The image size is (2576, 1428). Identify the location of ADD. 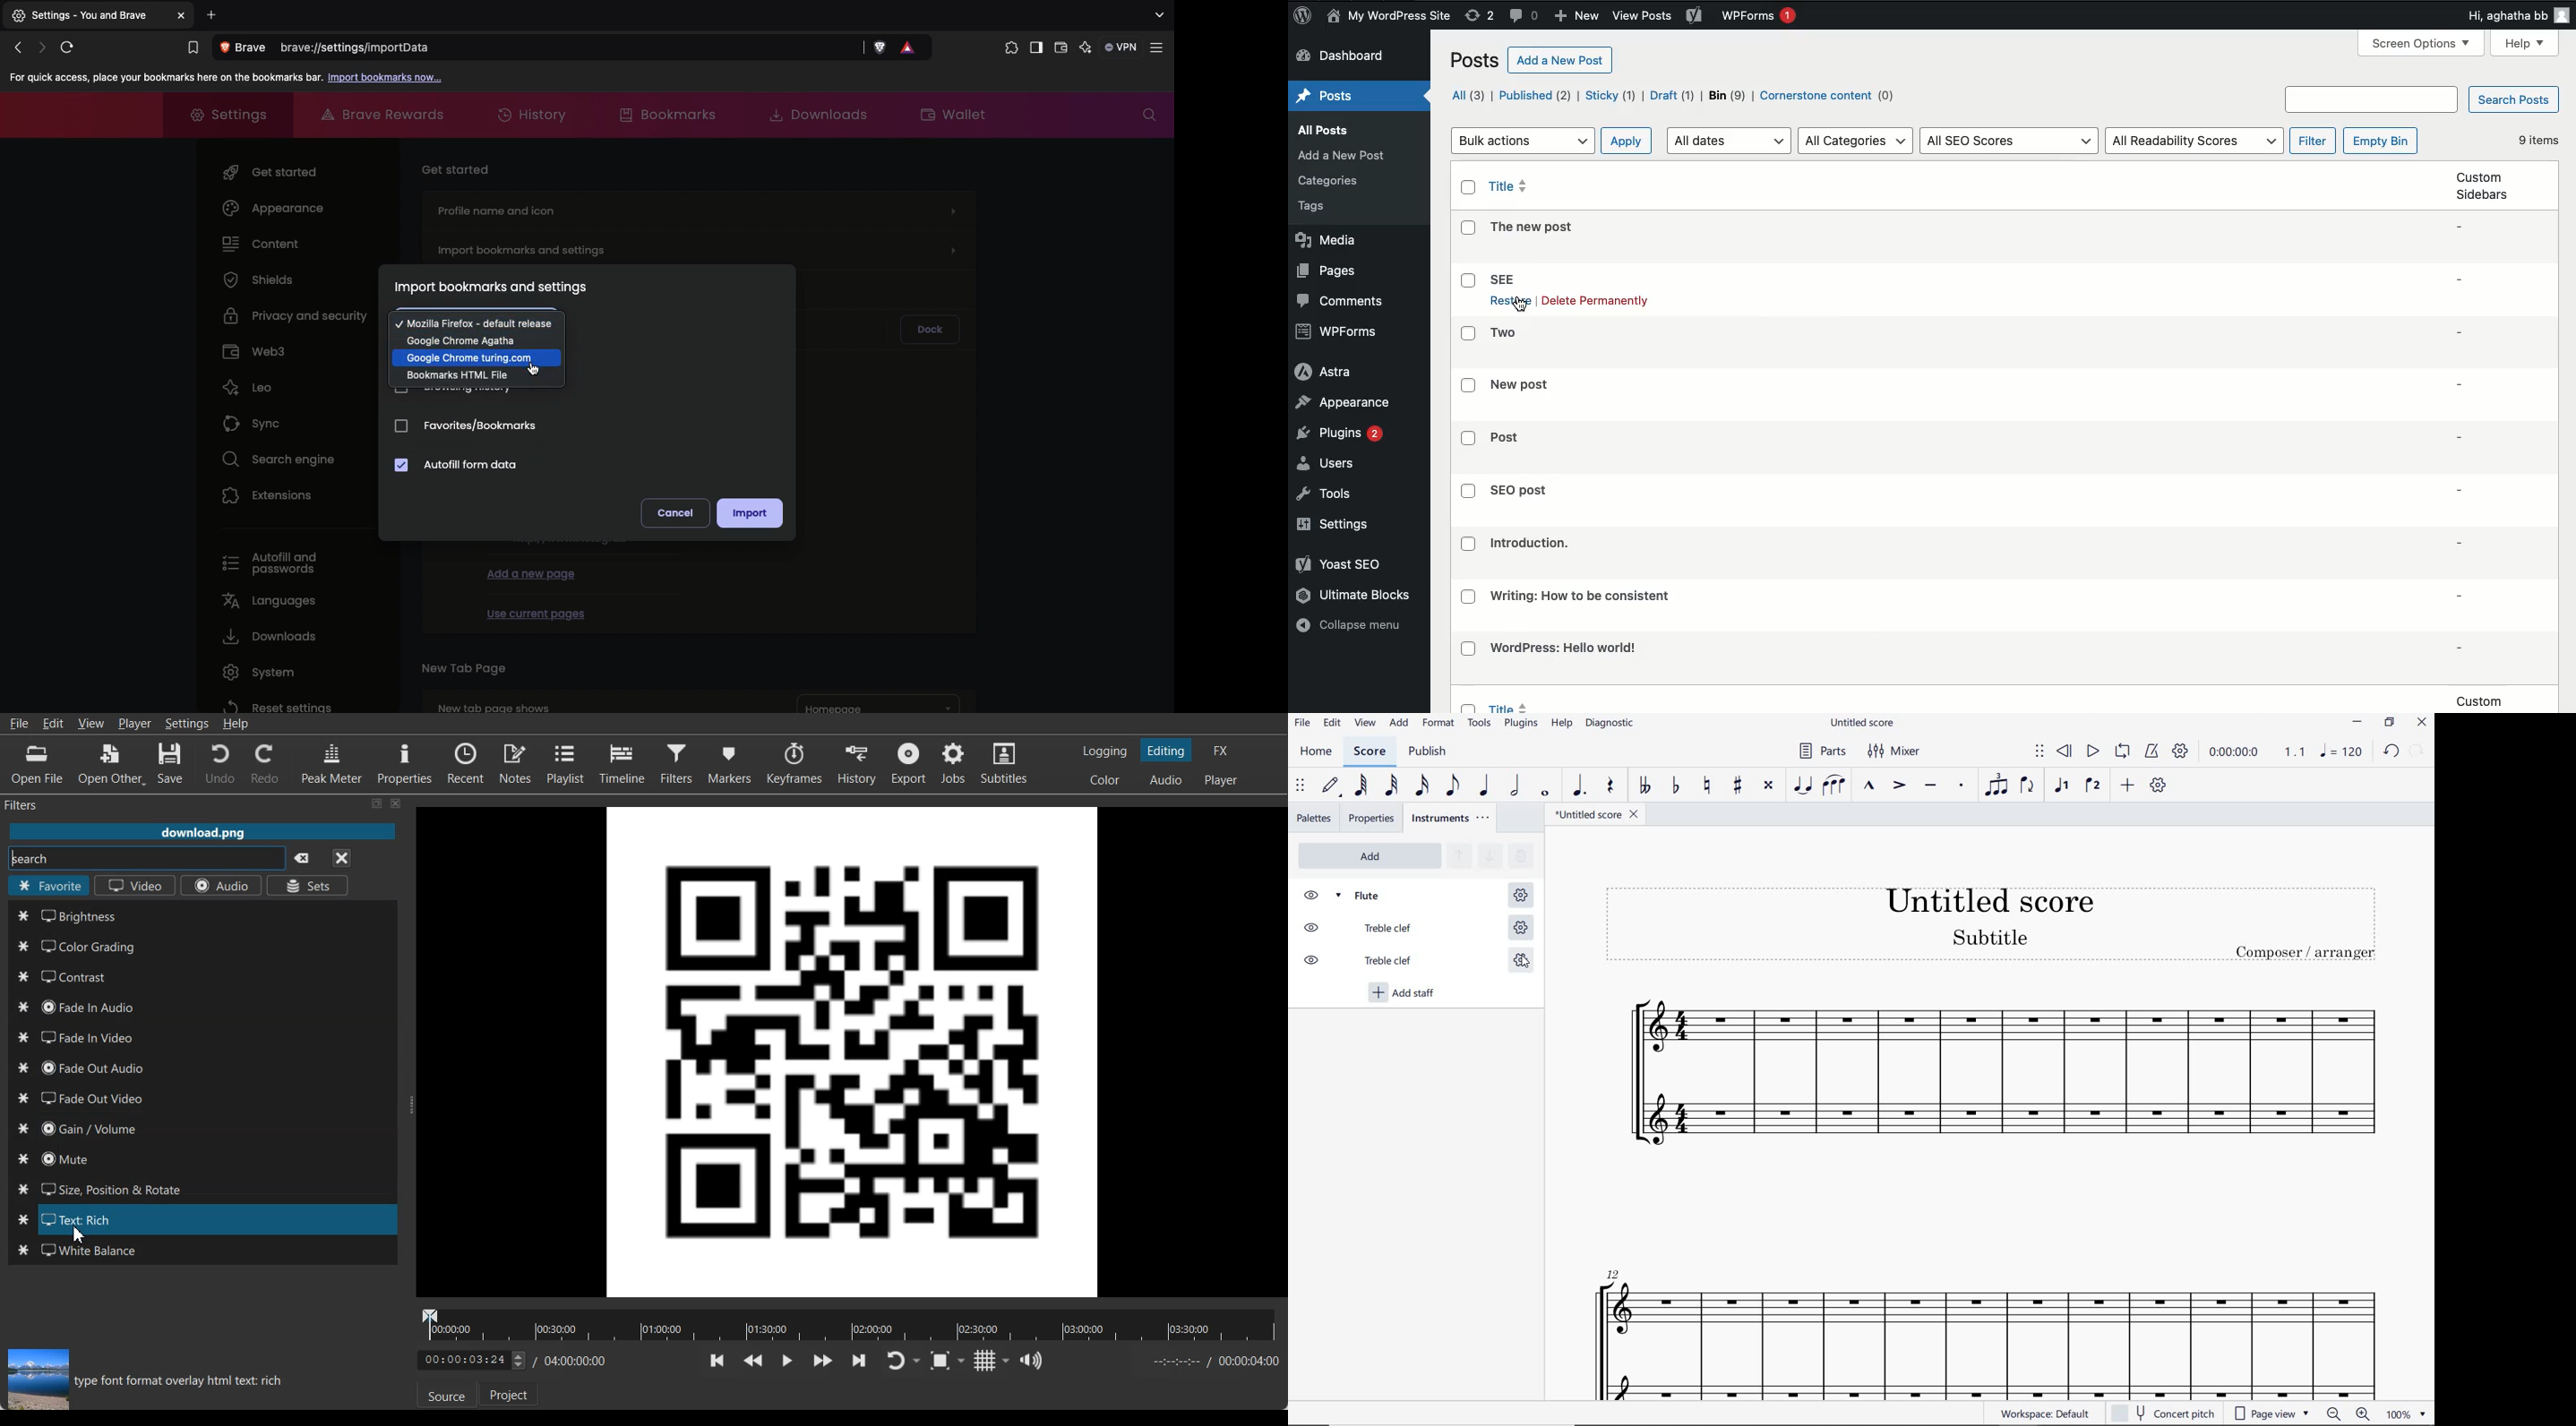
(1369, 856).